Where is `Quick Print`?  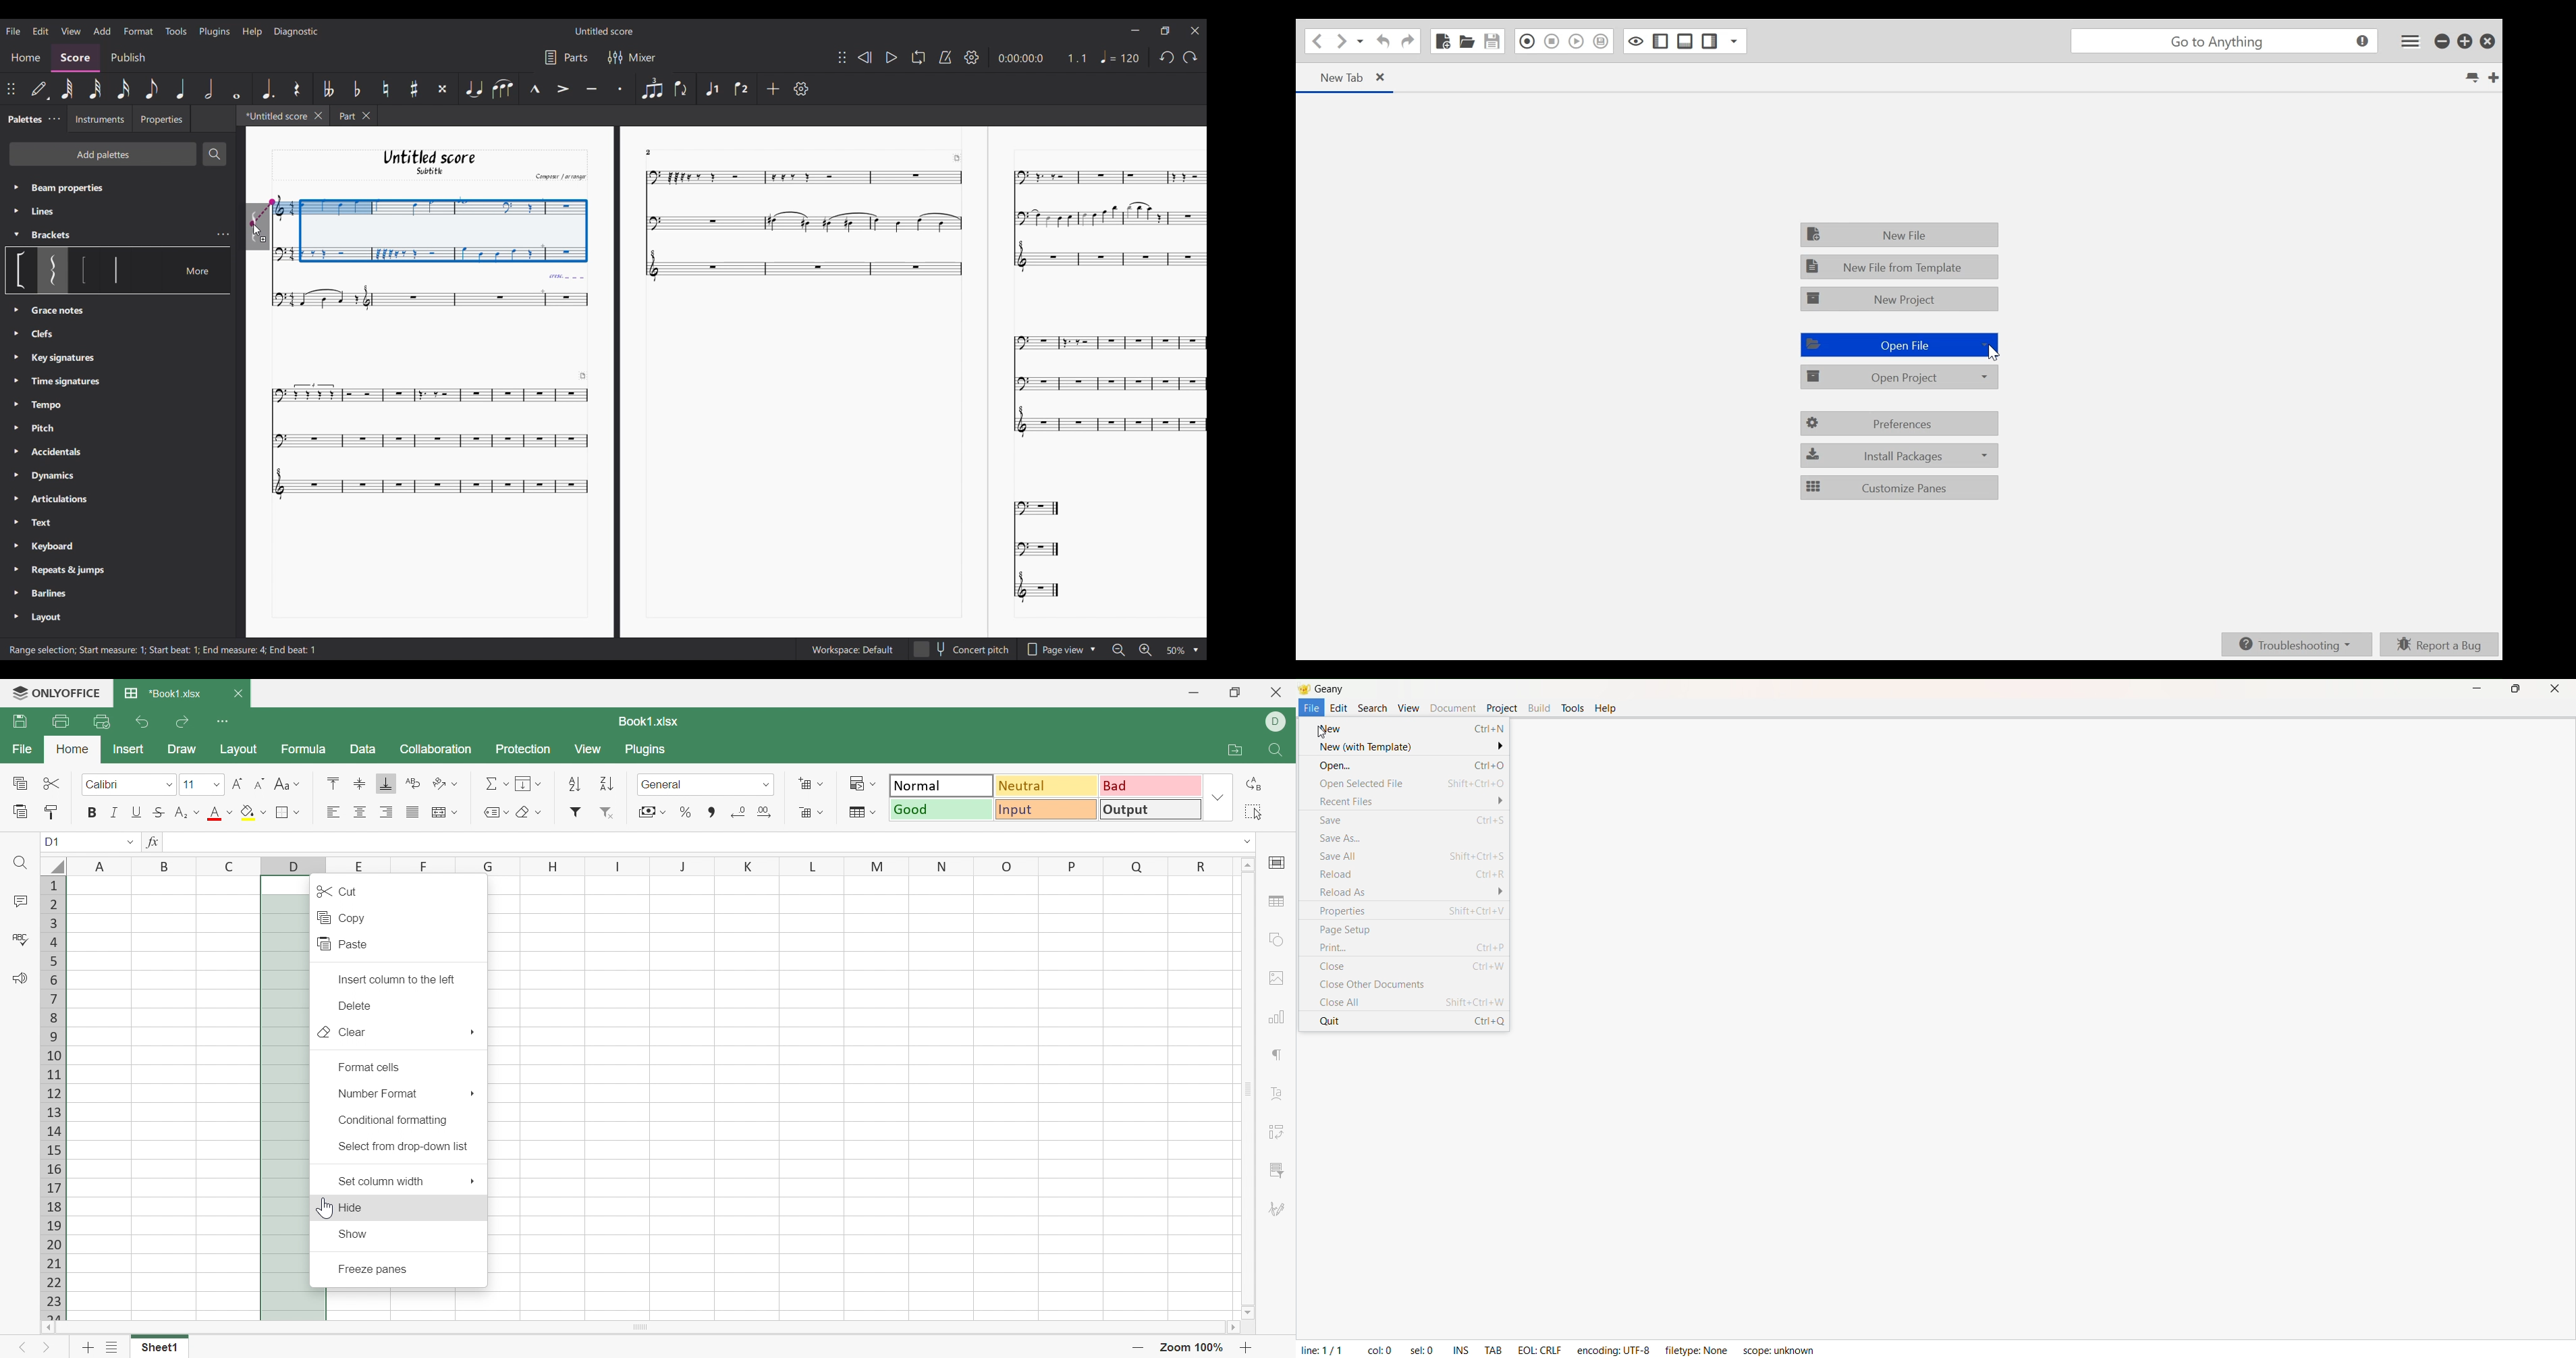
Quick Print is located at coordinates (99, 722).